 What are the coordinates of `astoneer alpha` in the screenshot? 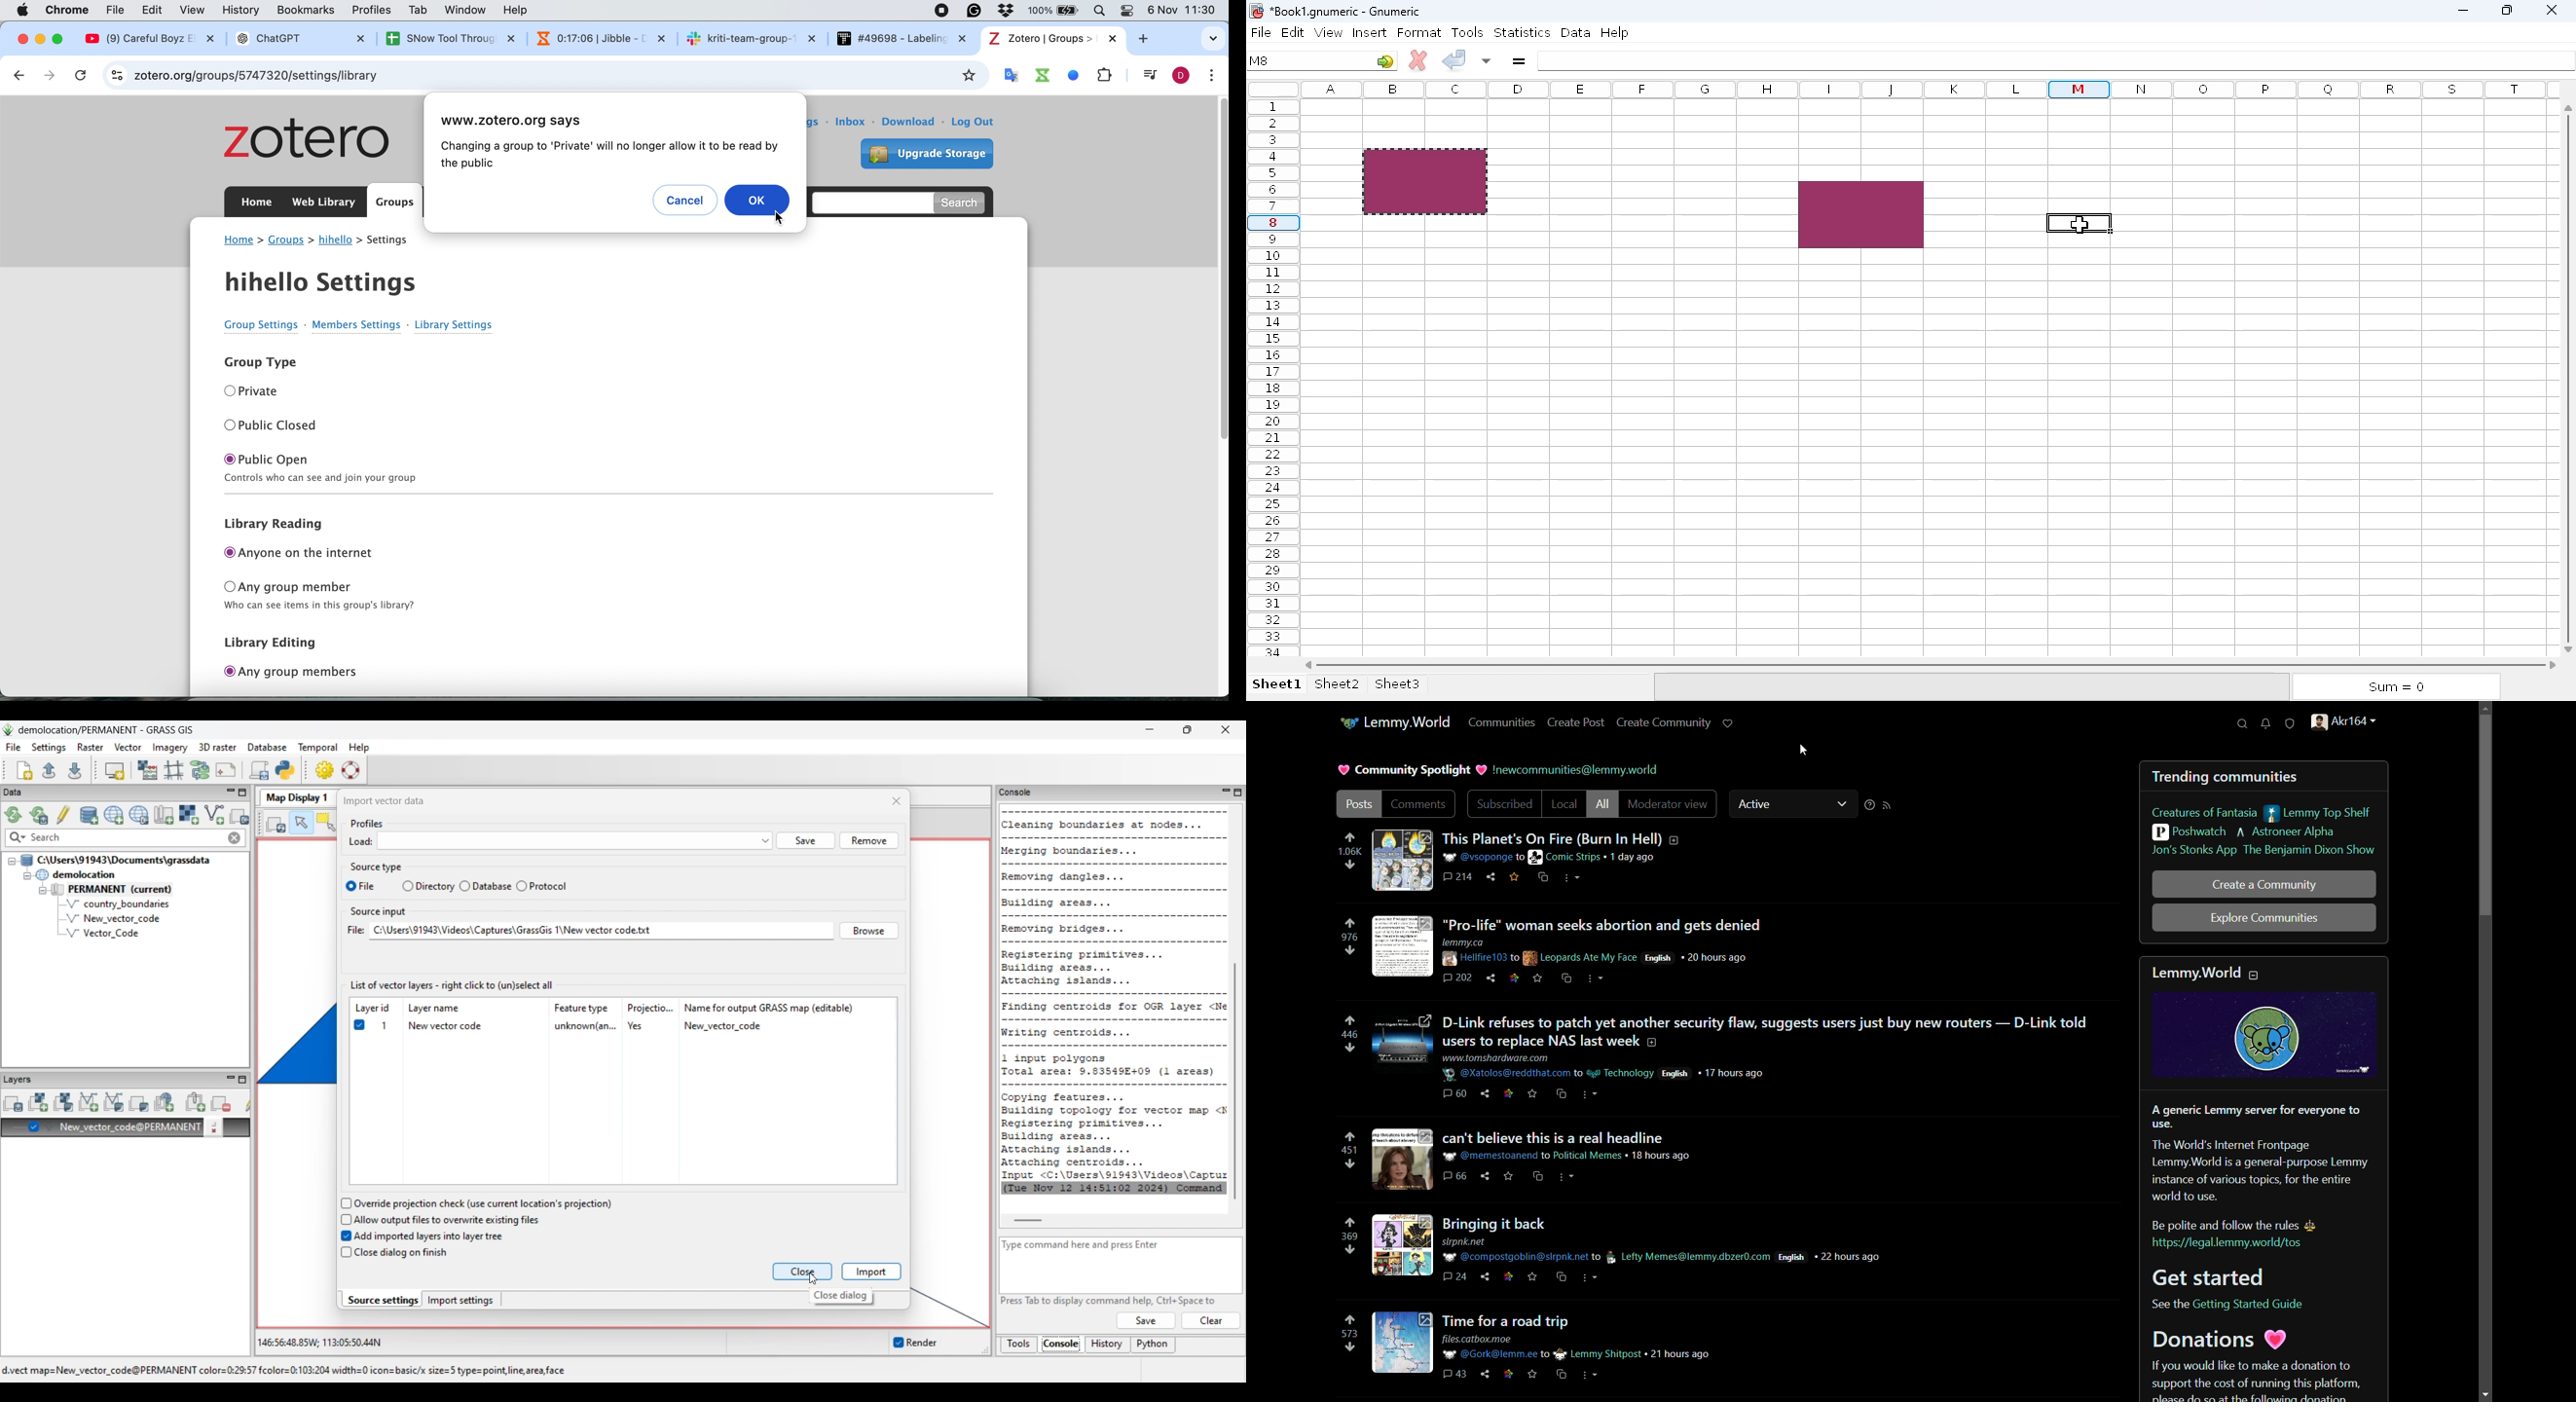 It's located at (2287, 832).